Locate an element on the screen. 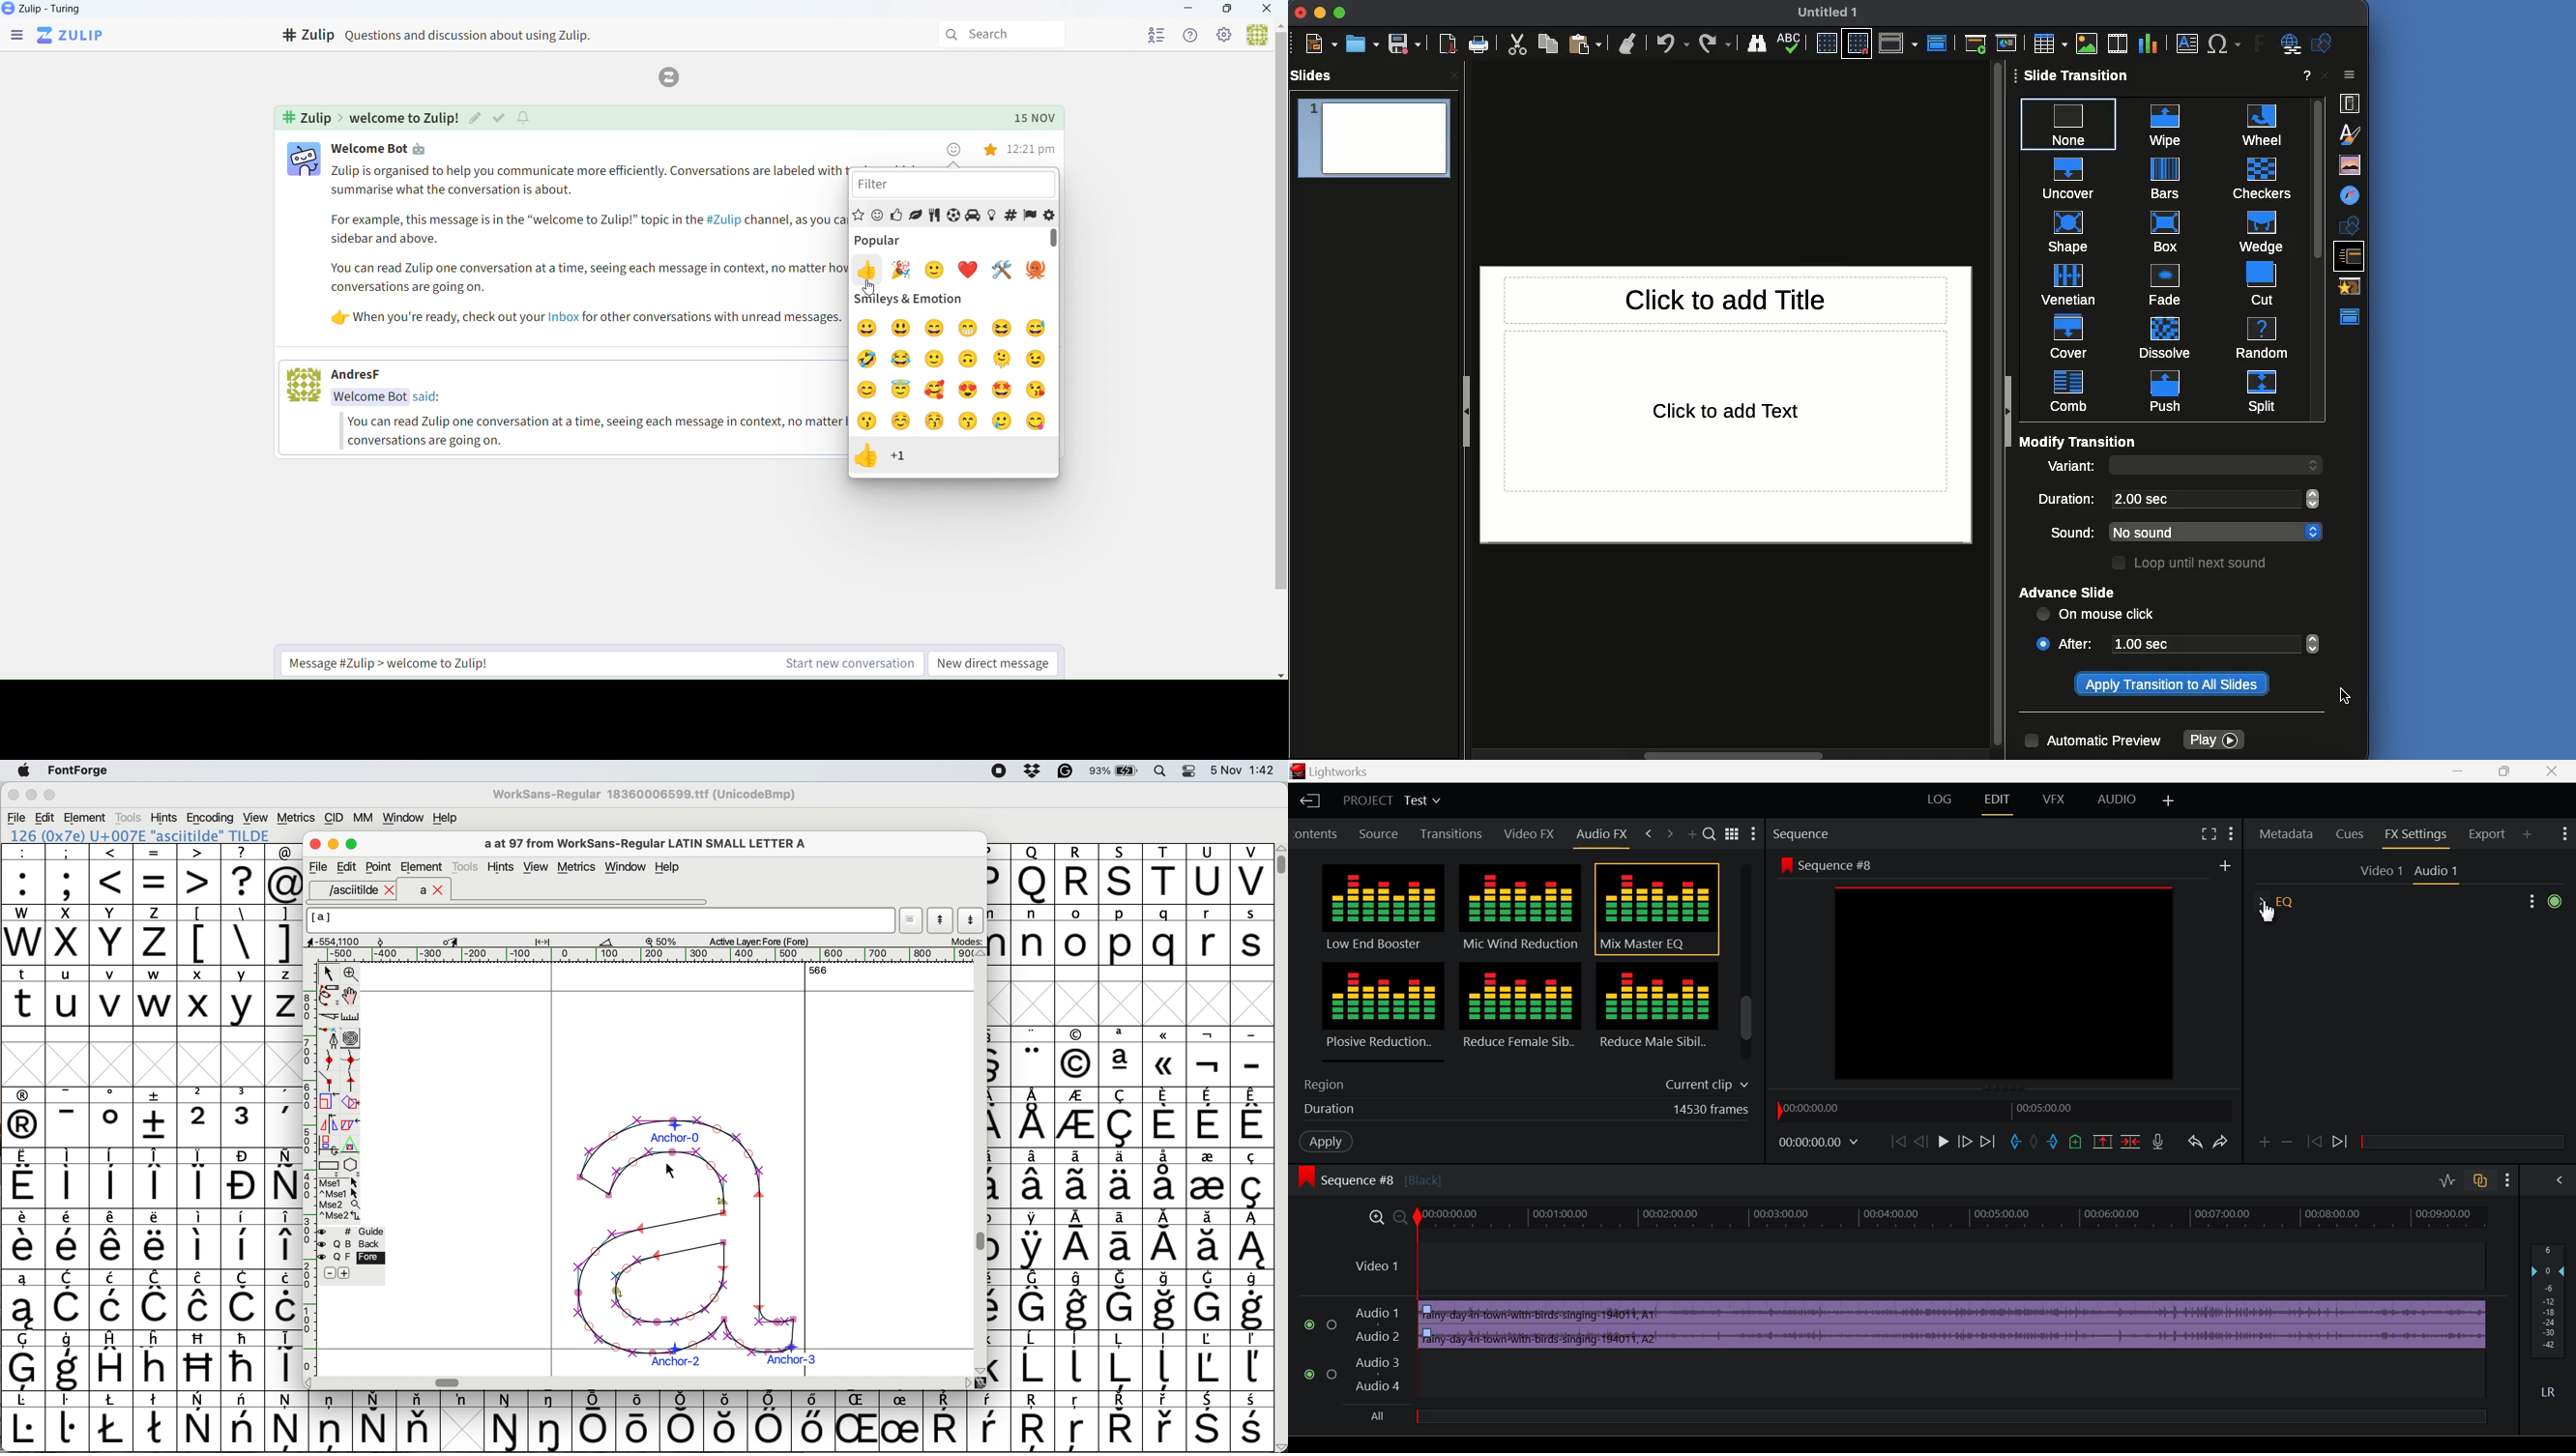  Previous keyframe is located at coordinates (2317, 1143).